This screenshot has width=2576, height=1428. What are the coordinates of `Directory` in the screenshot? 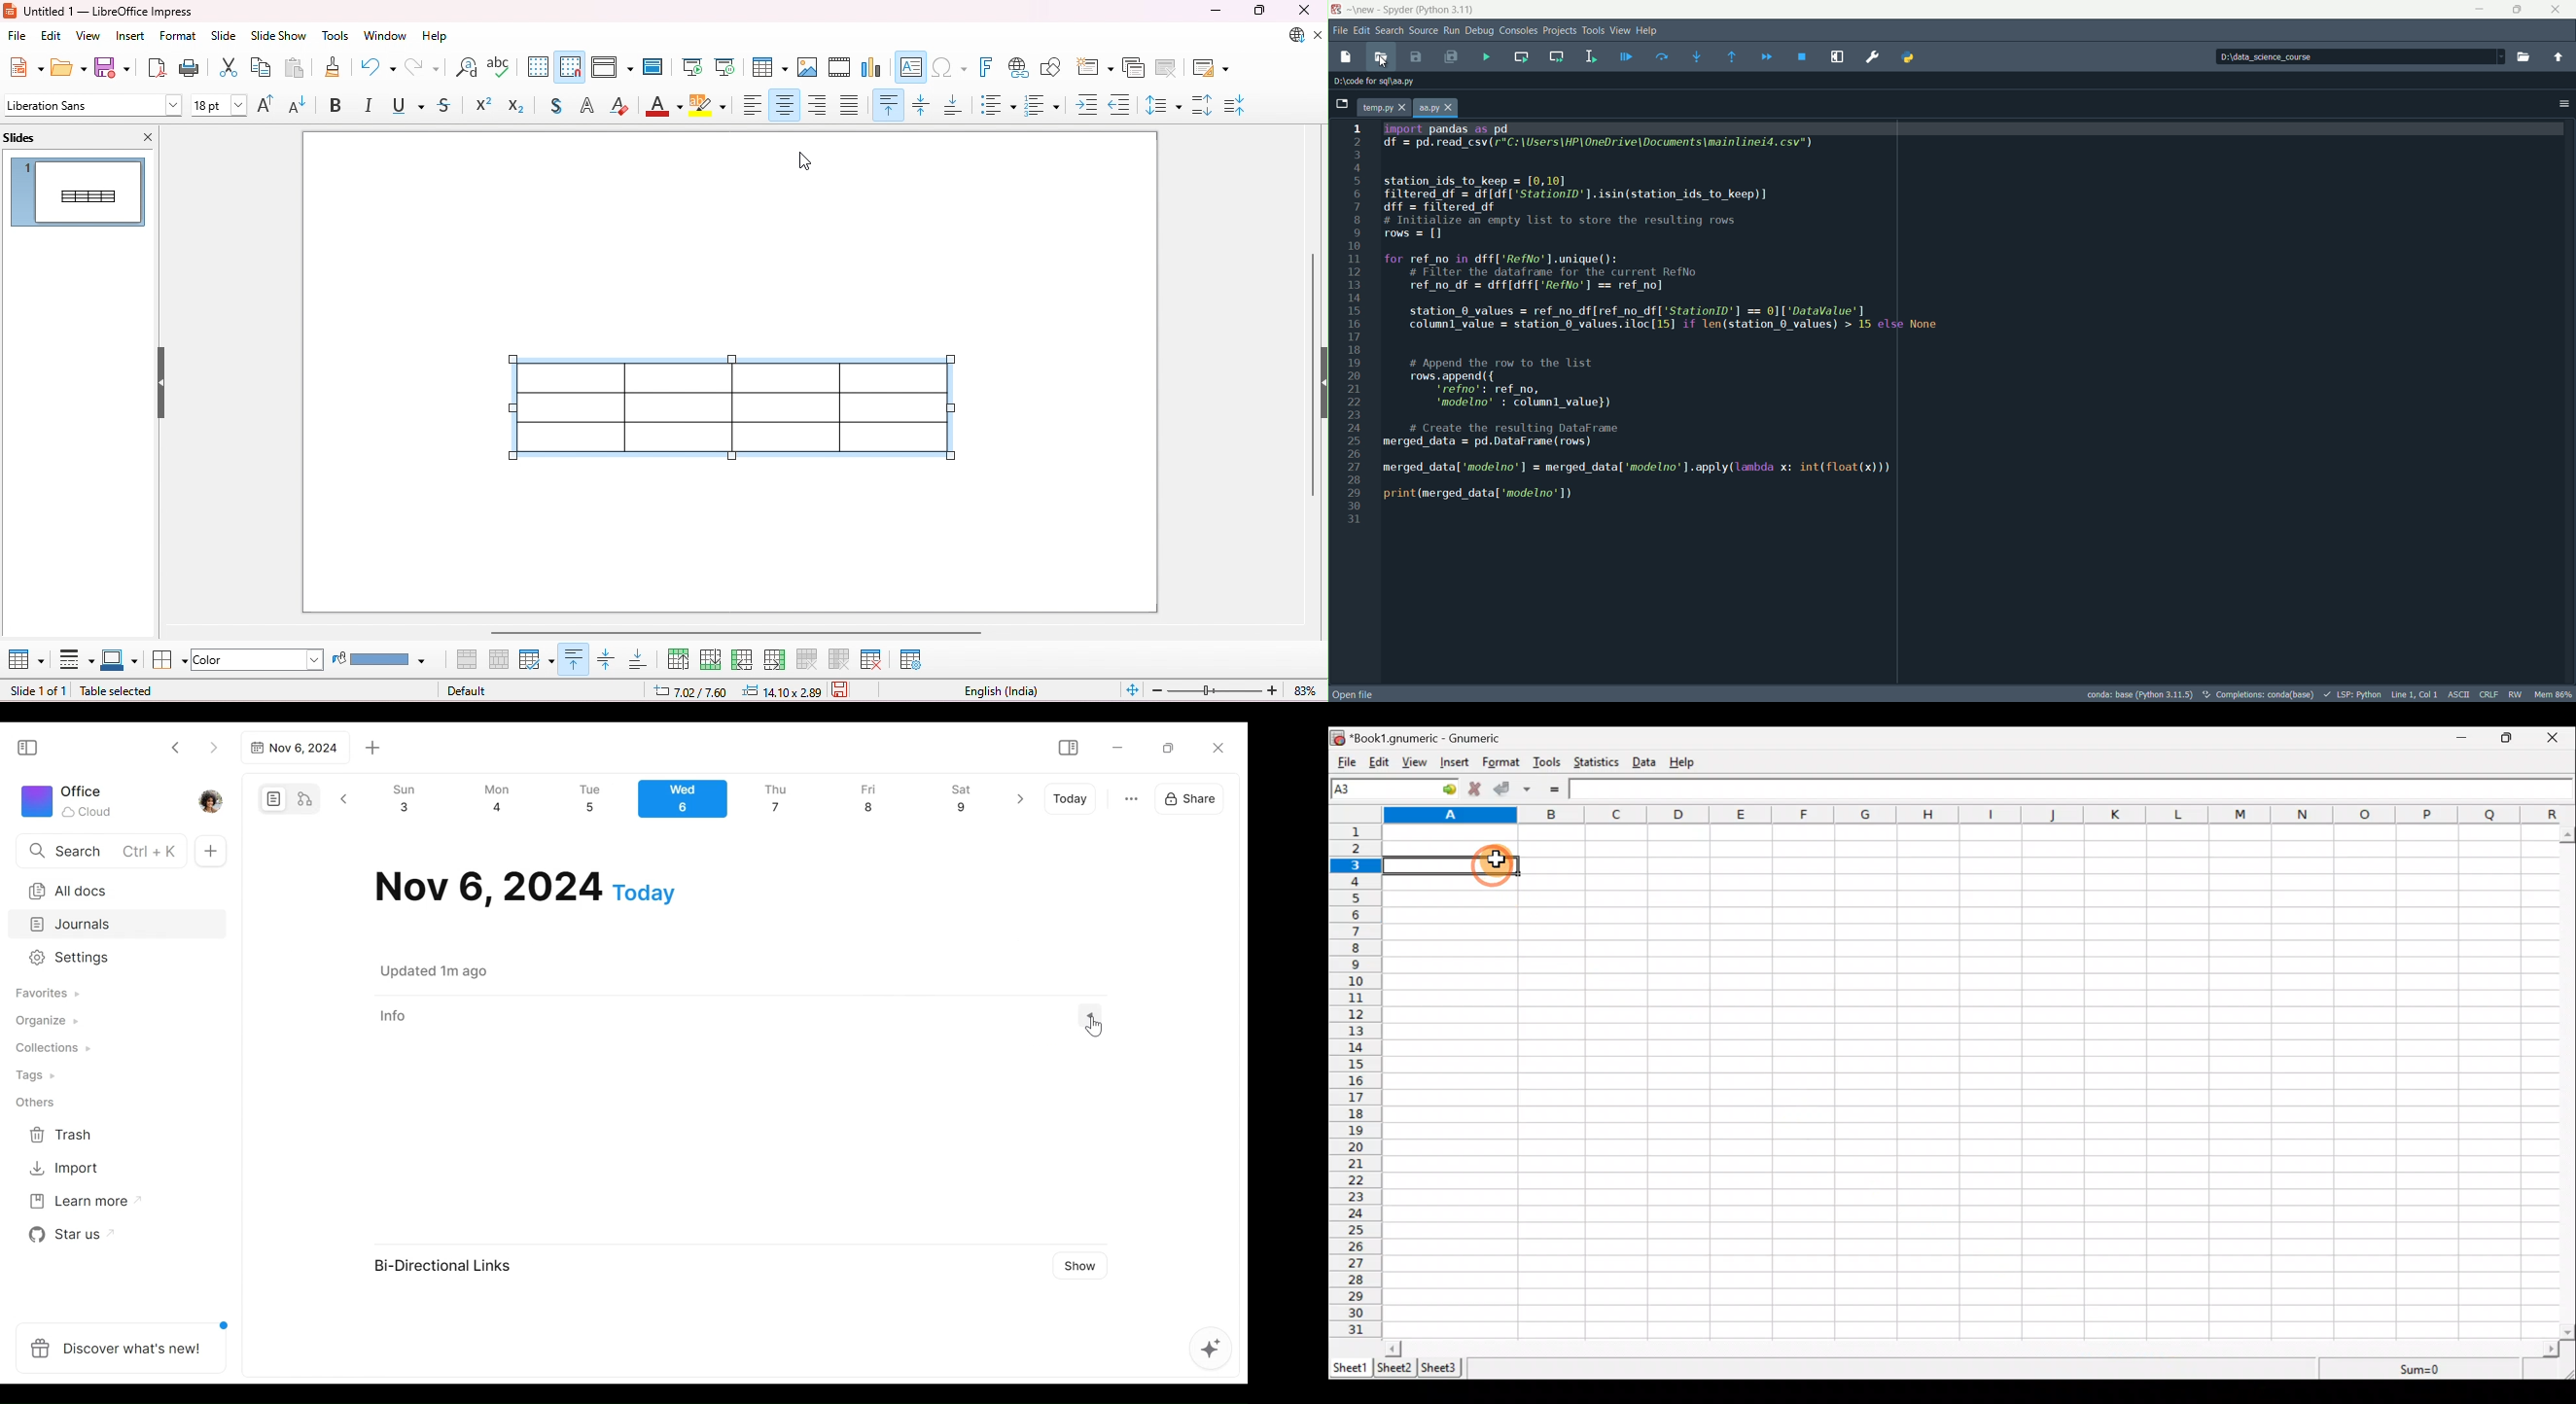 It's located at (1382, 82).